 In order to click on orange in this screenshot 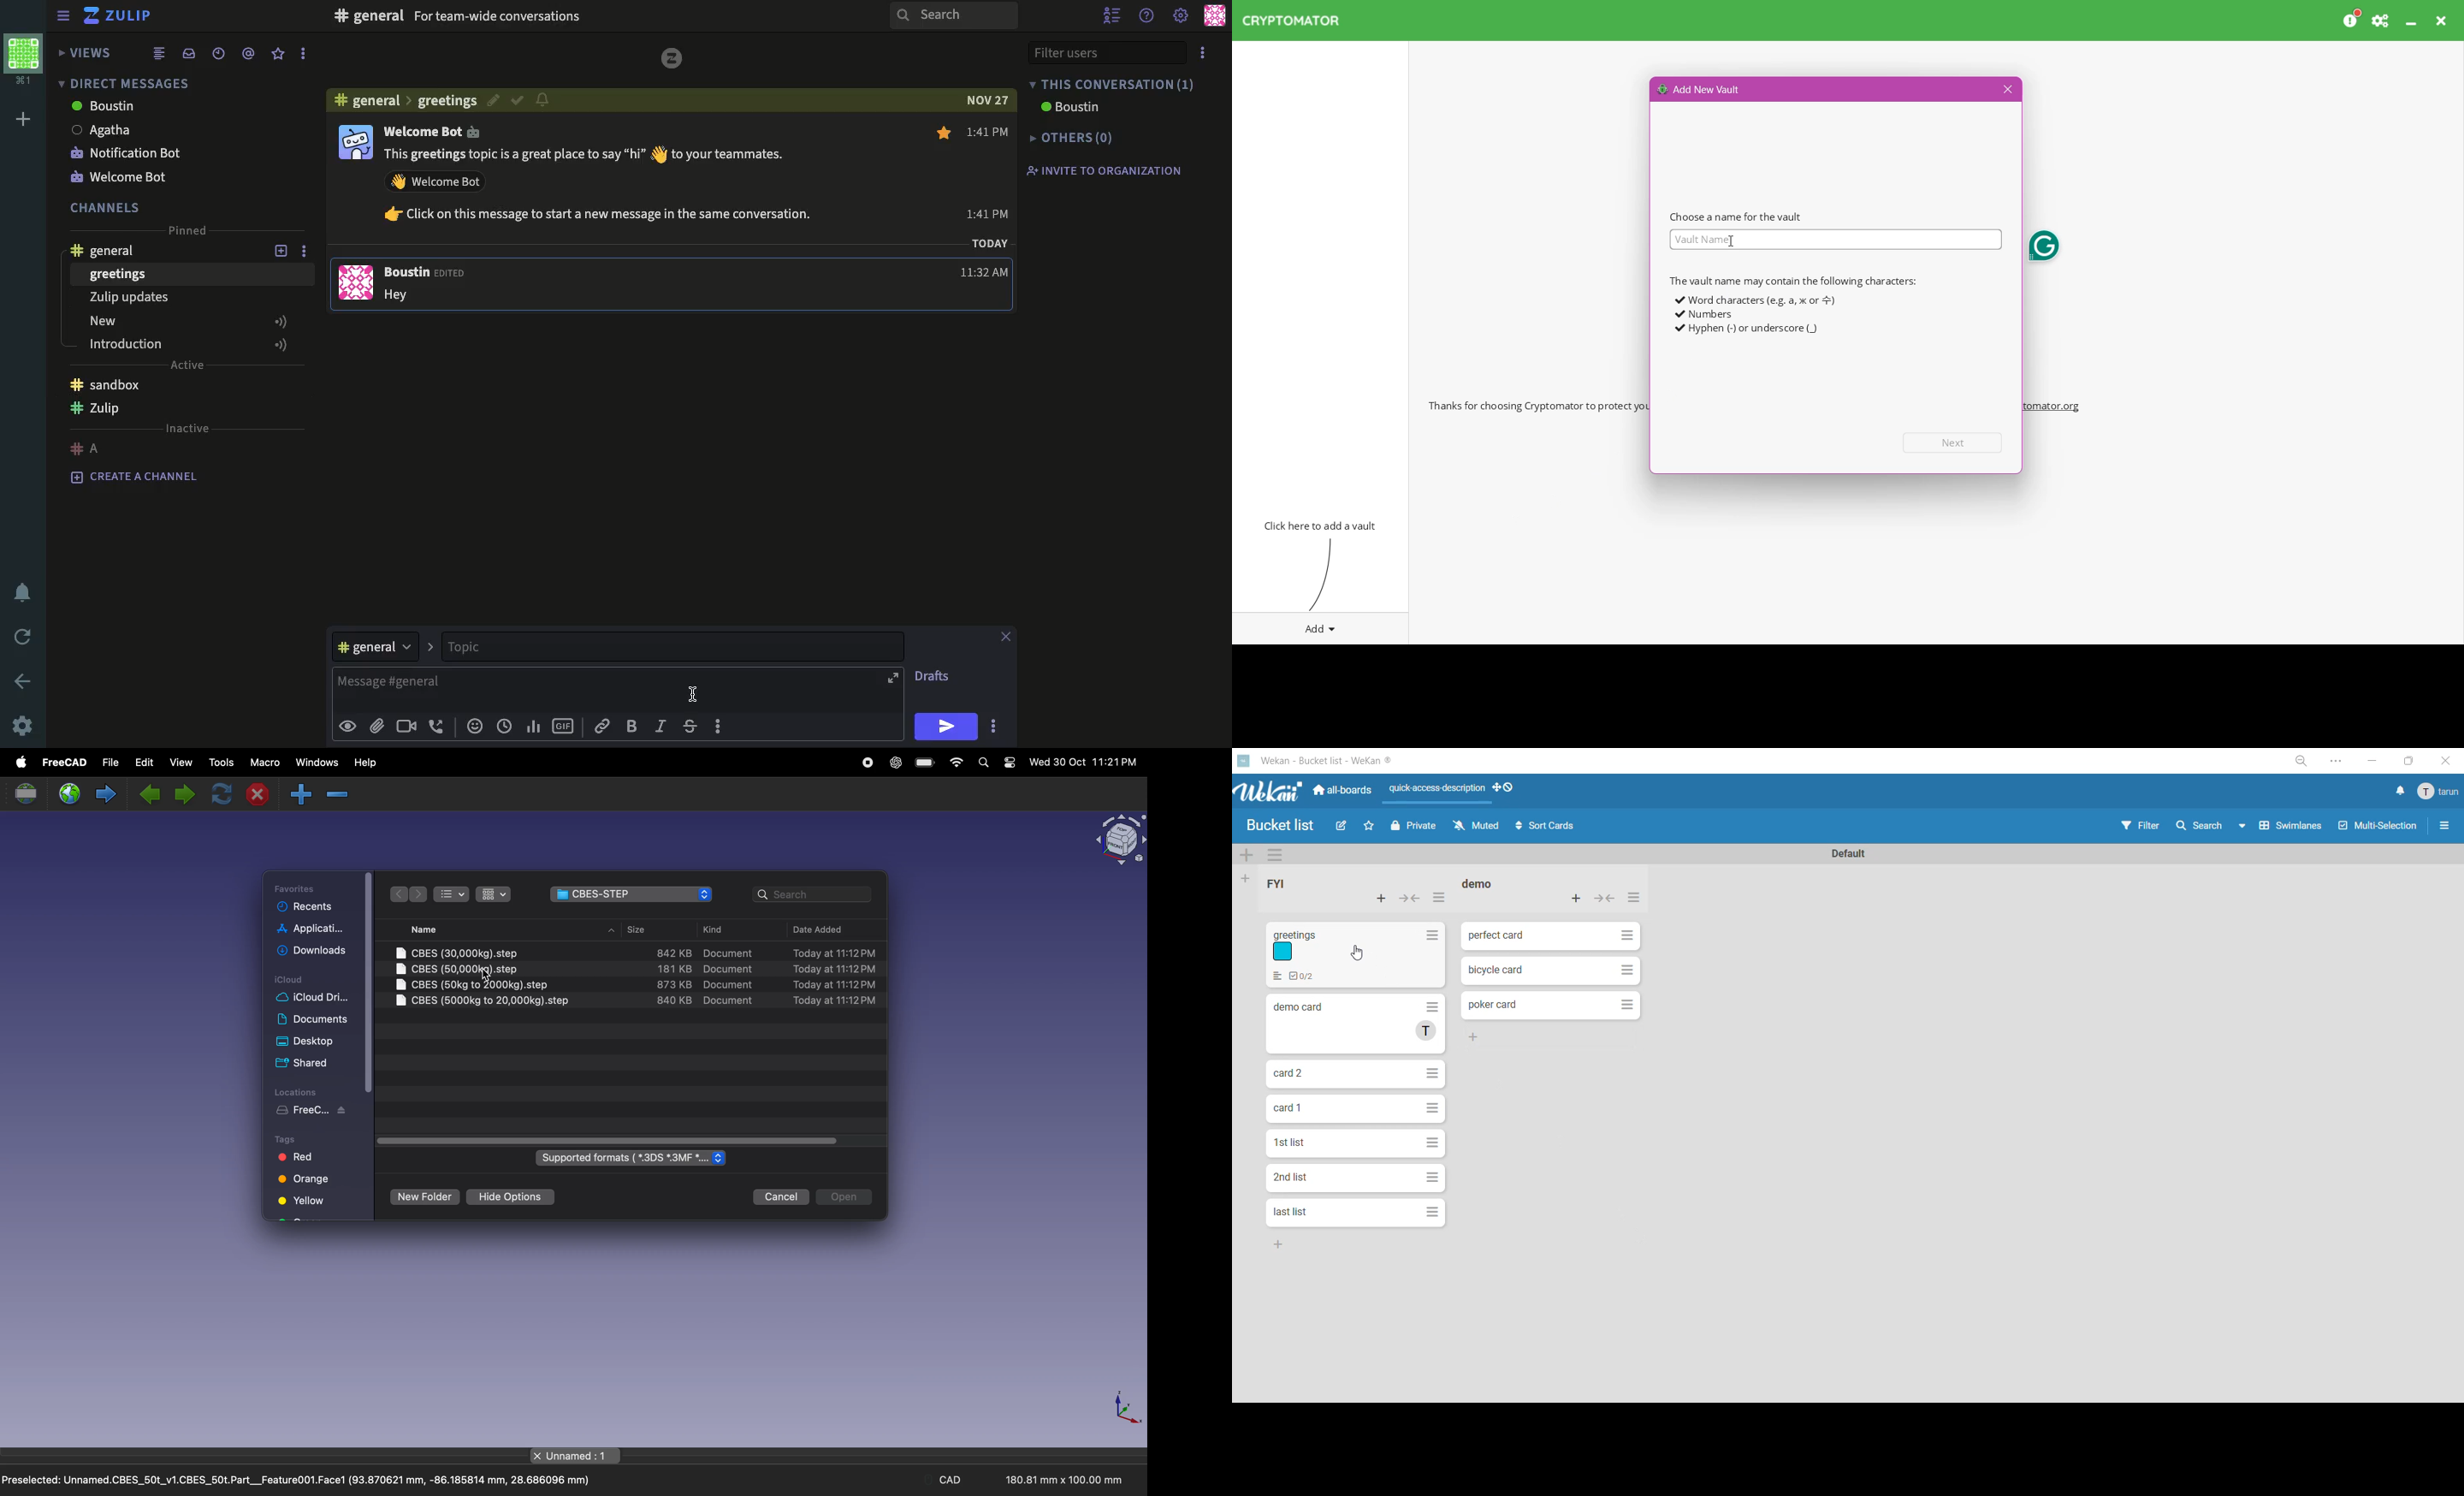, I will do `click(307, 1183)`.